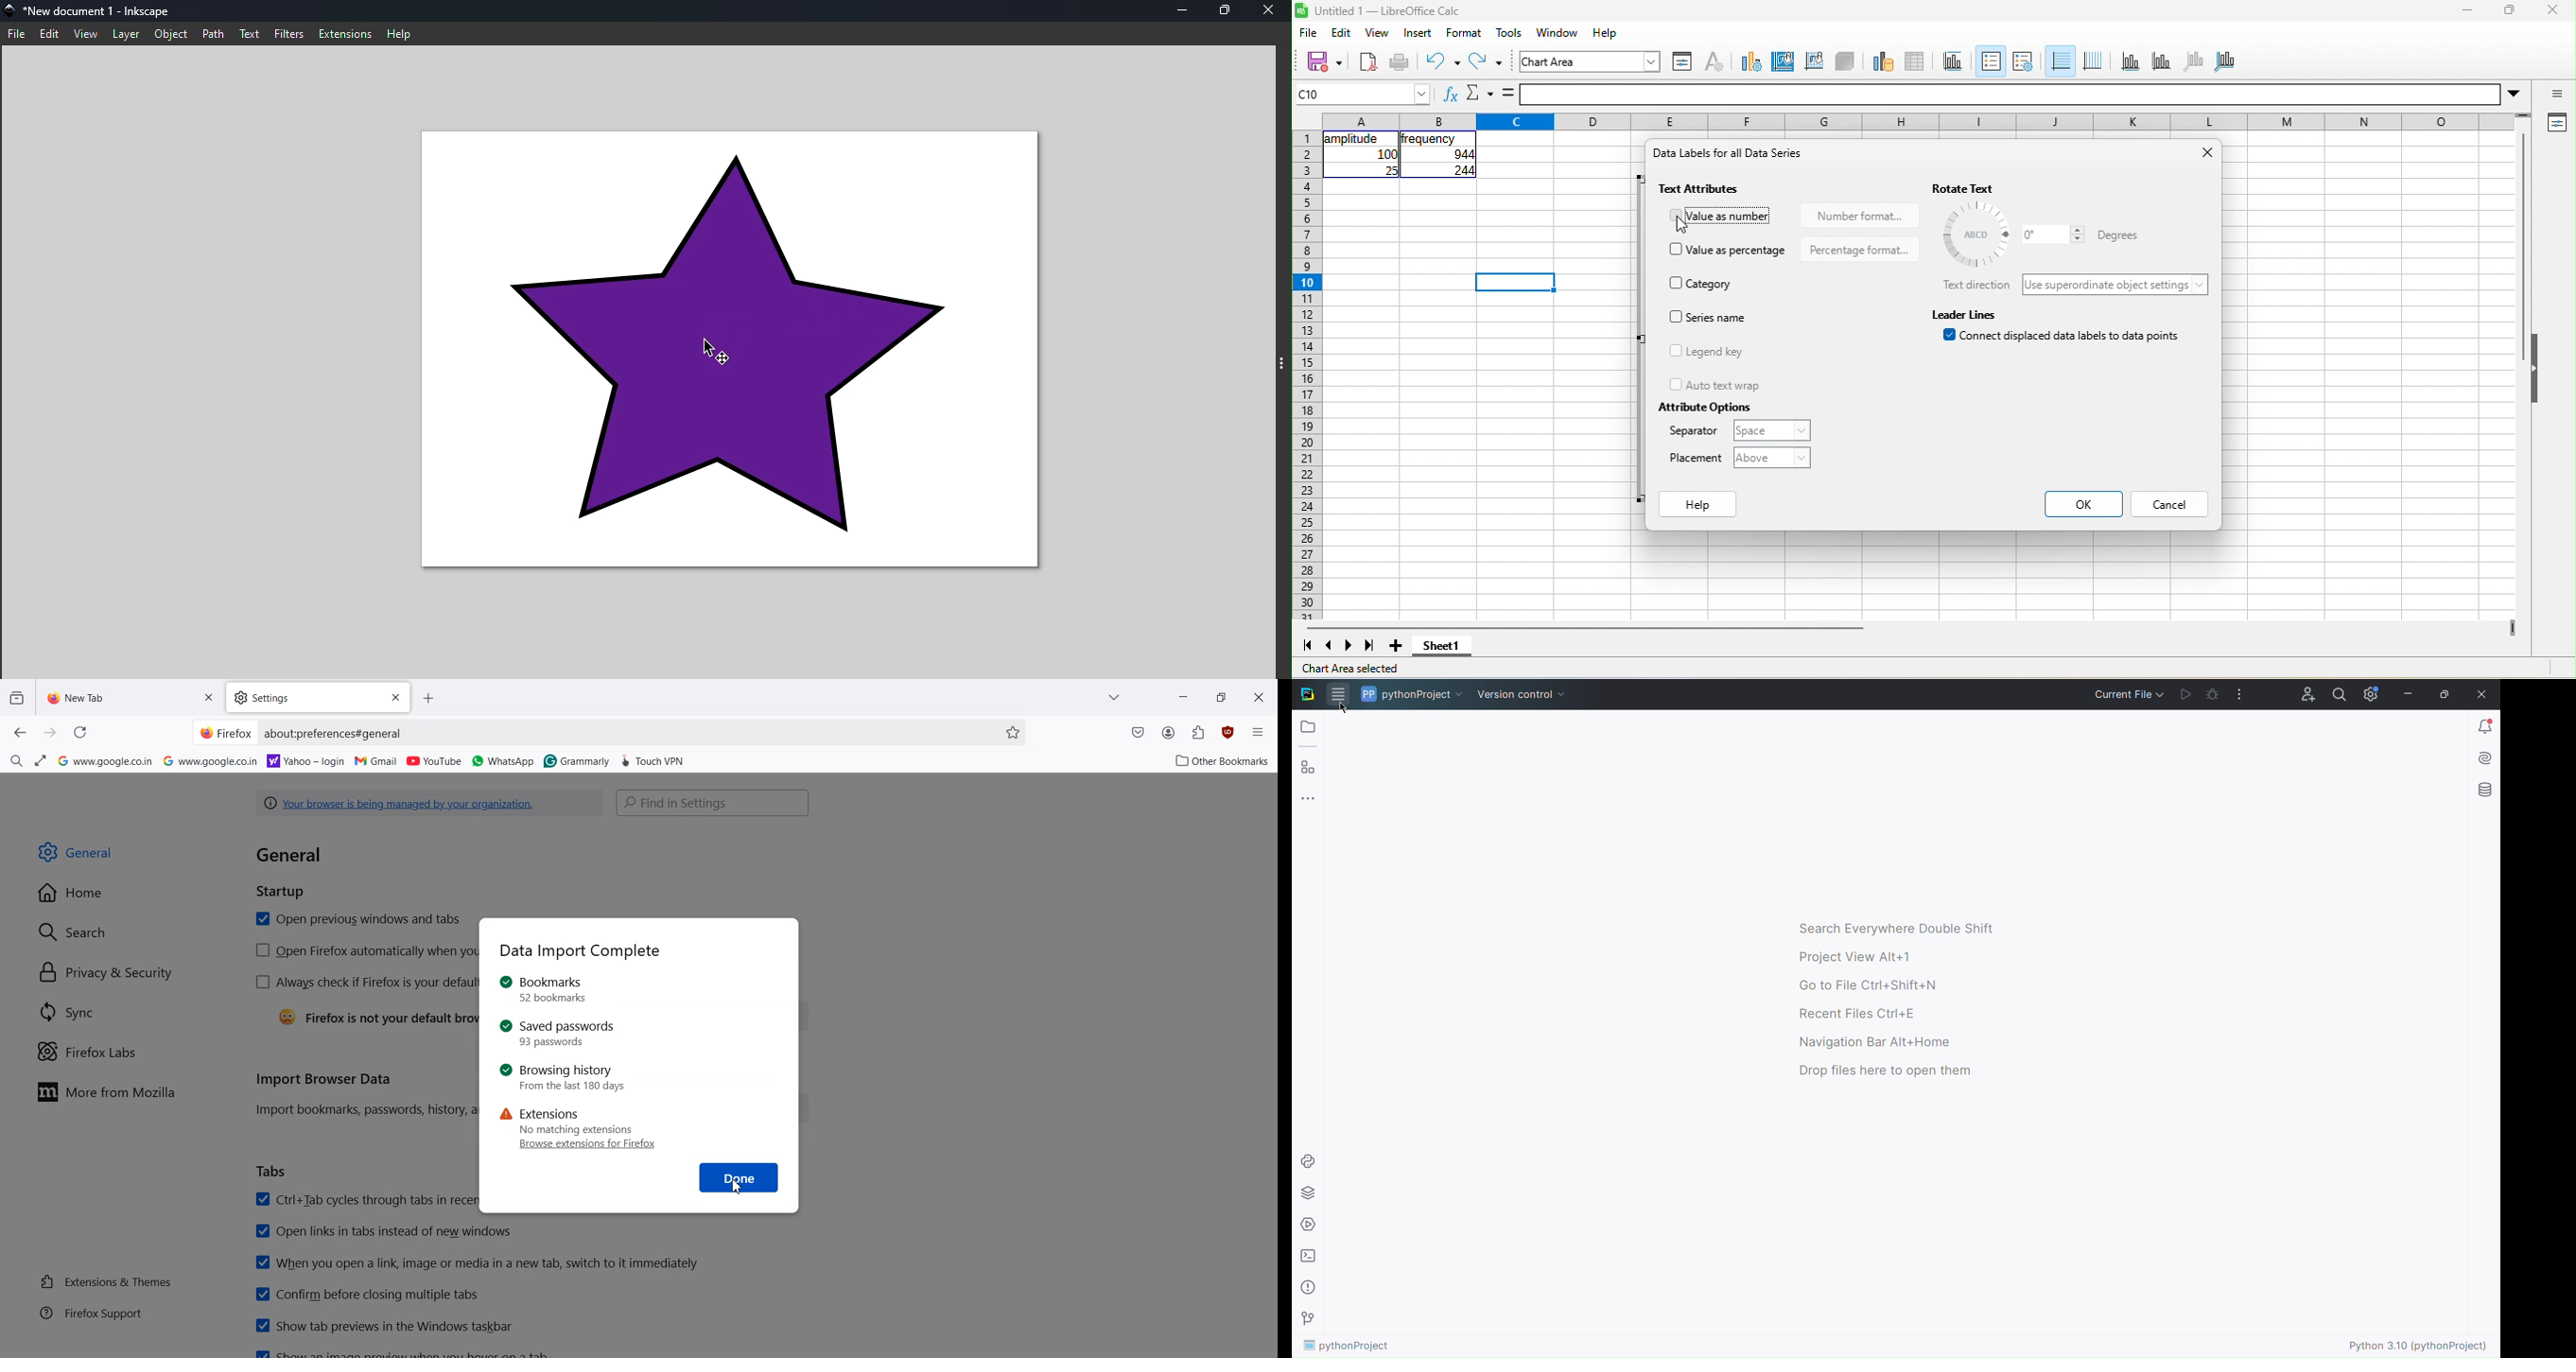 This screenshot has height=1372, width=2576. I want to click on chart wall, so click(1814, 59).